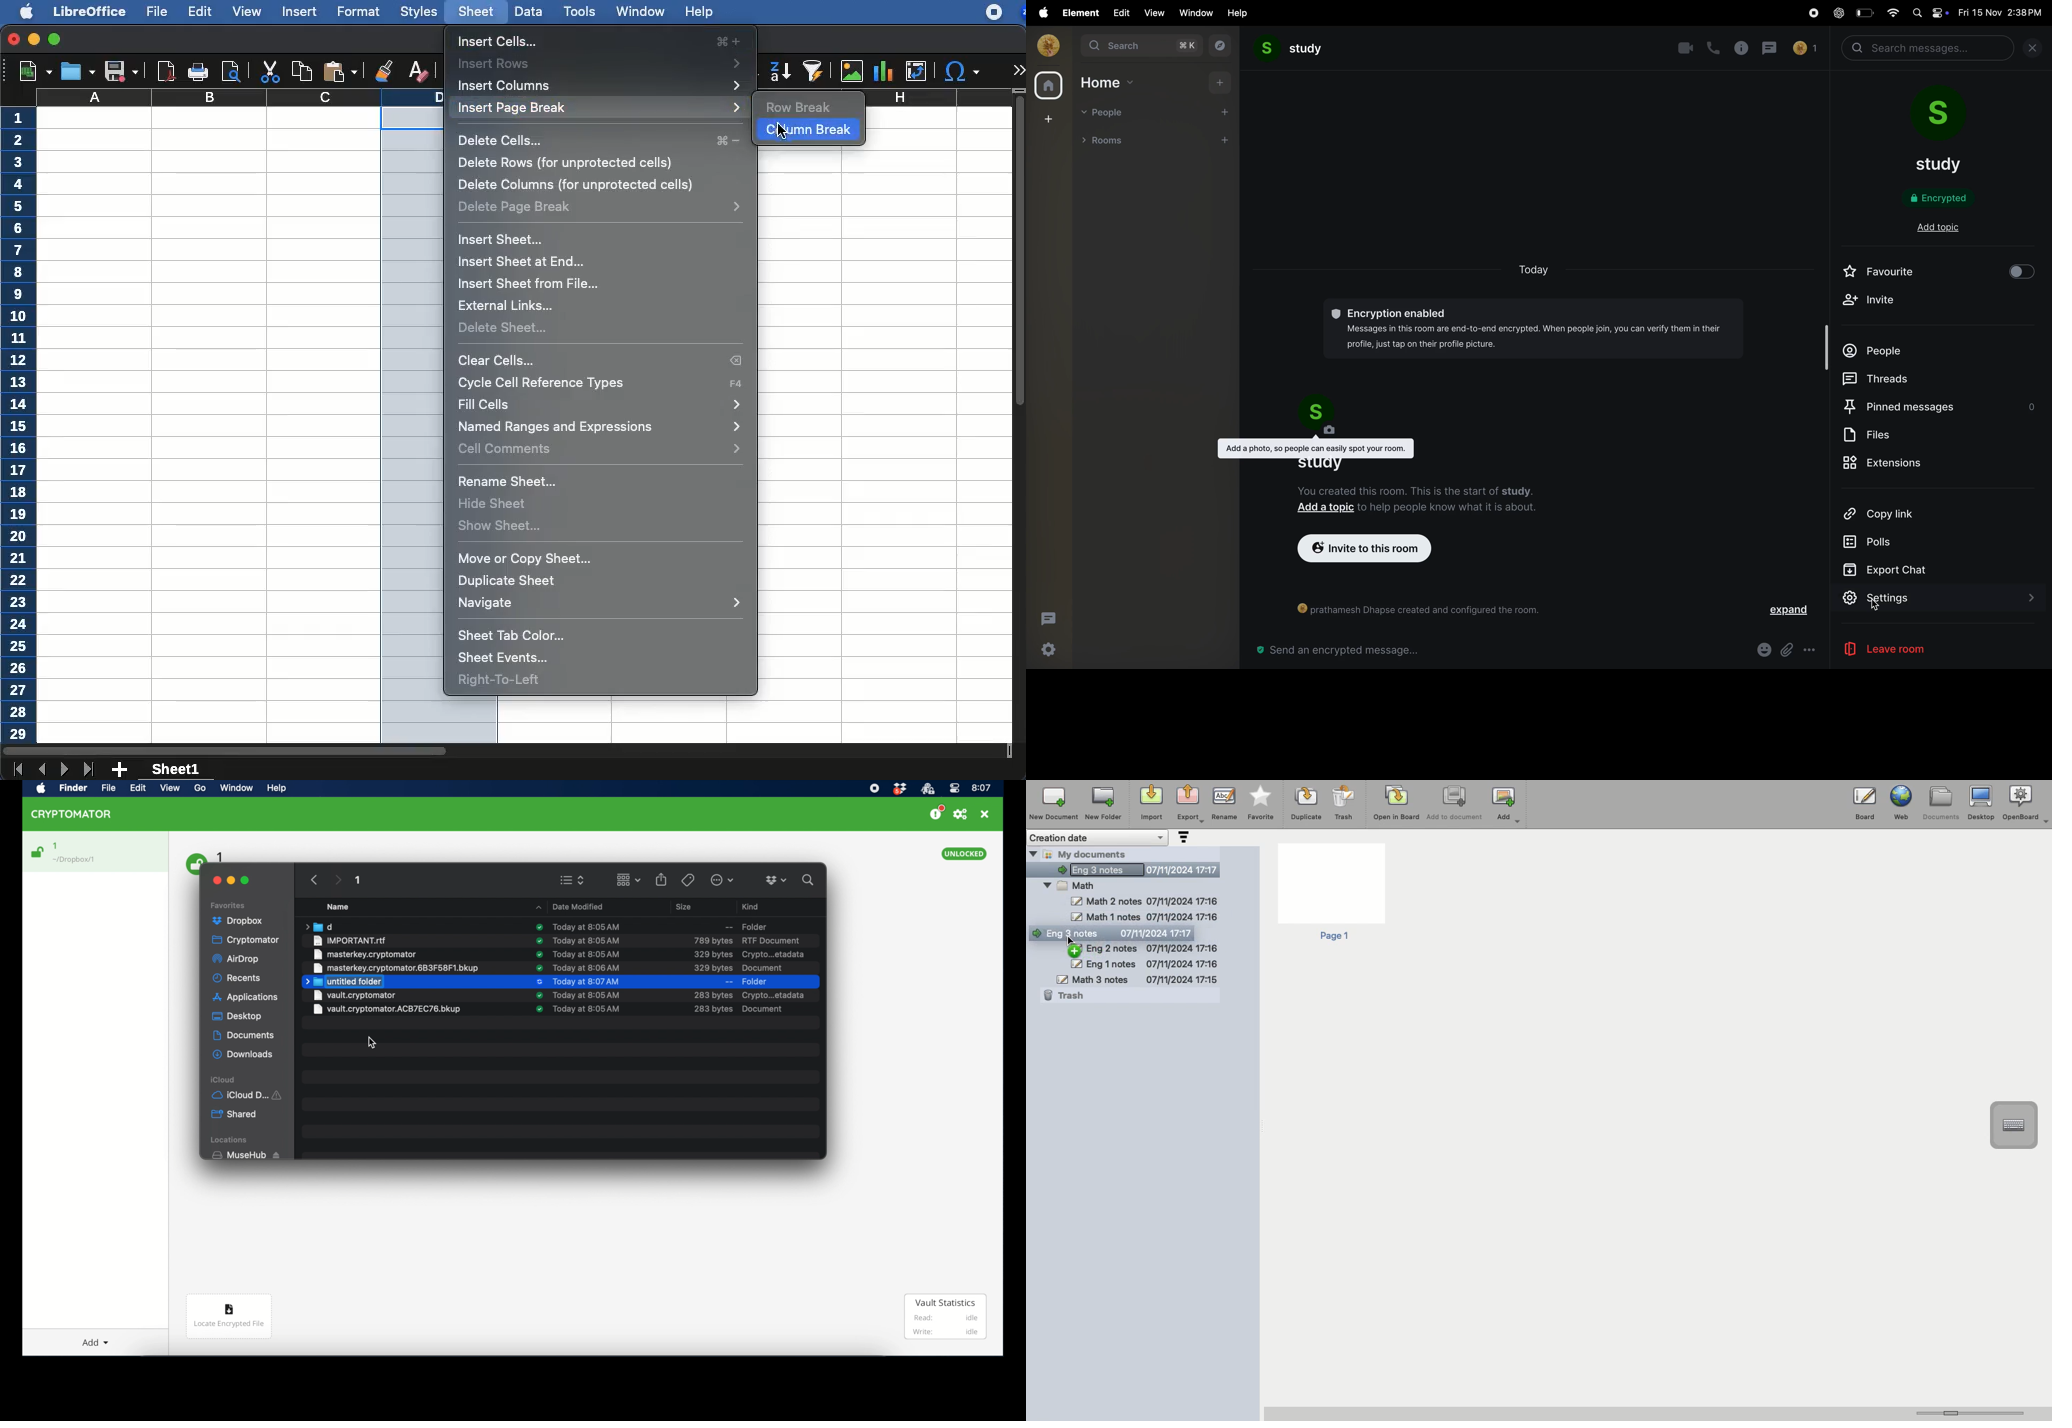 This screenshot has width=2072, height=1428. What do you see at coordinates (1787, 649) in the screenshot?
I see `` at bounding box center [1787, 649].